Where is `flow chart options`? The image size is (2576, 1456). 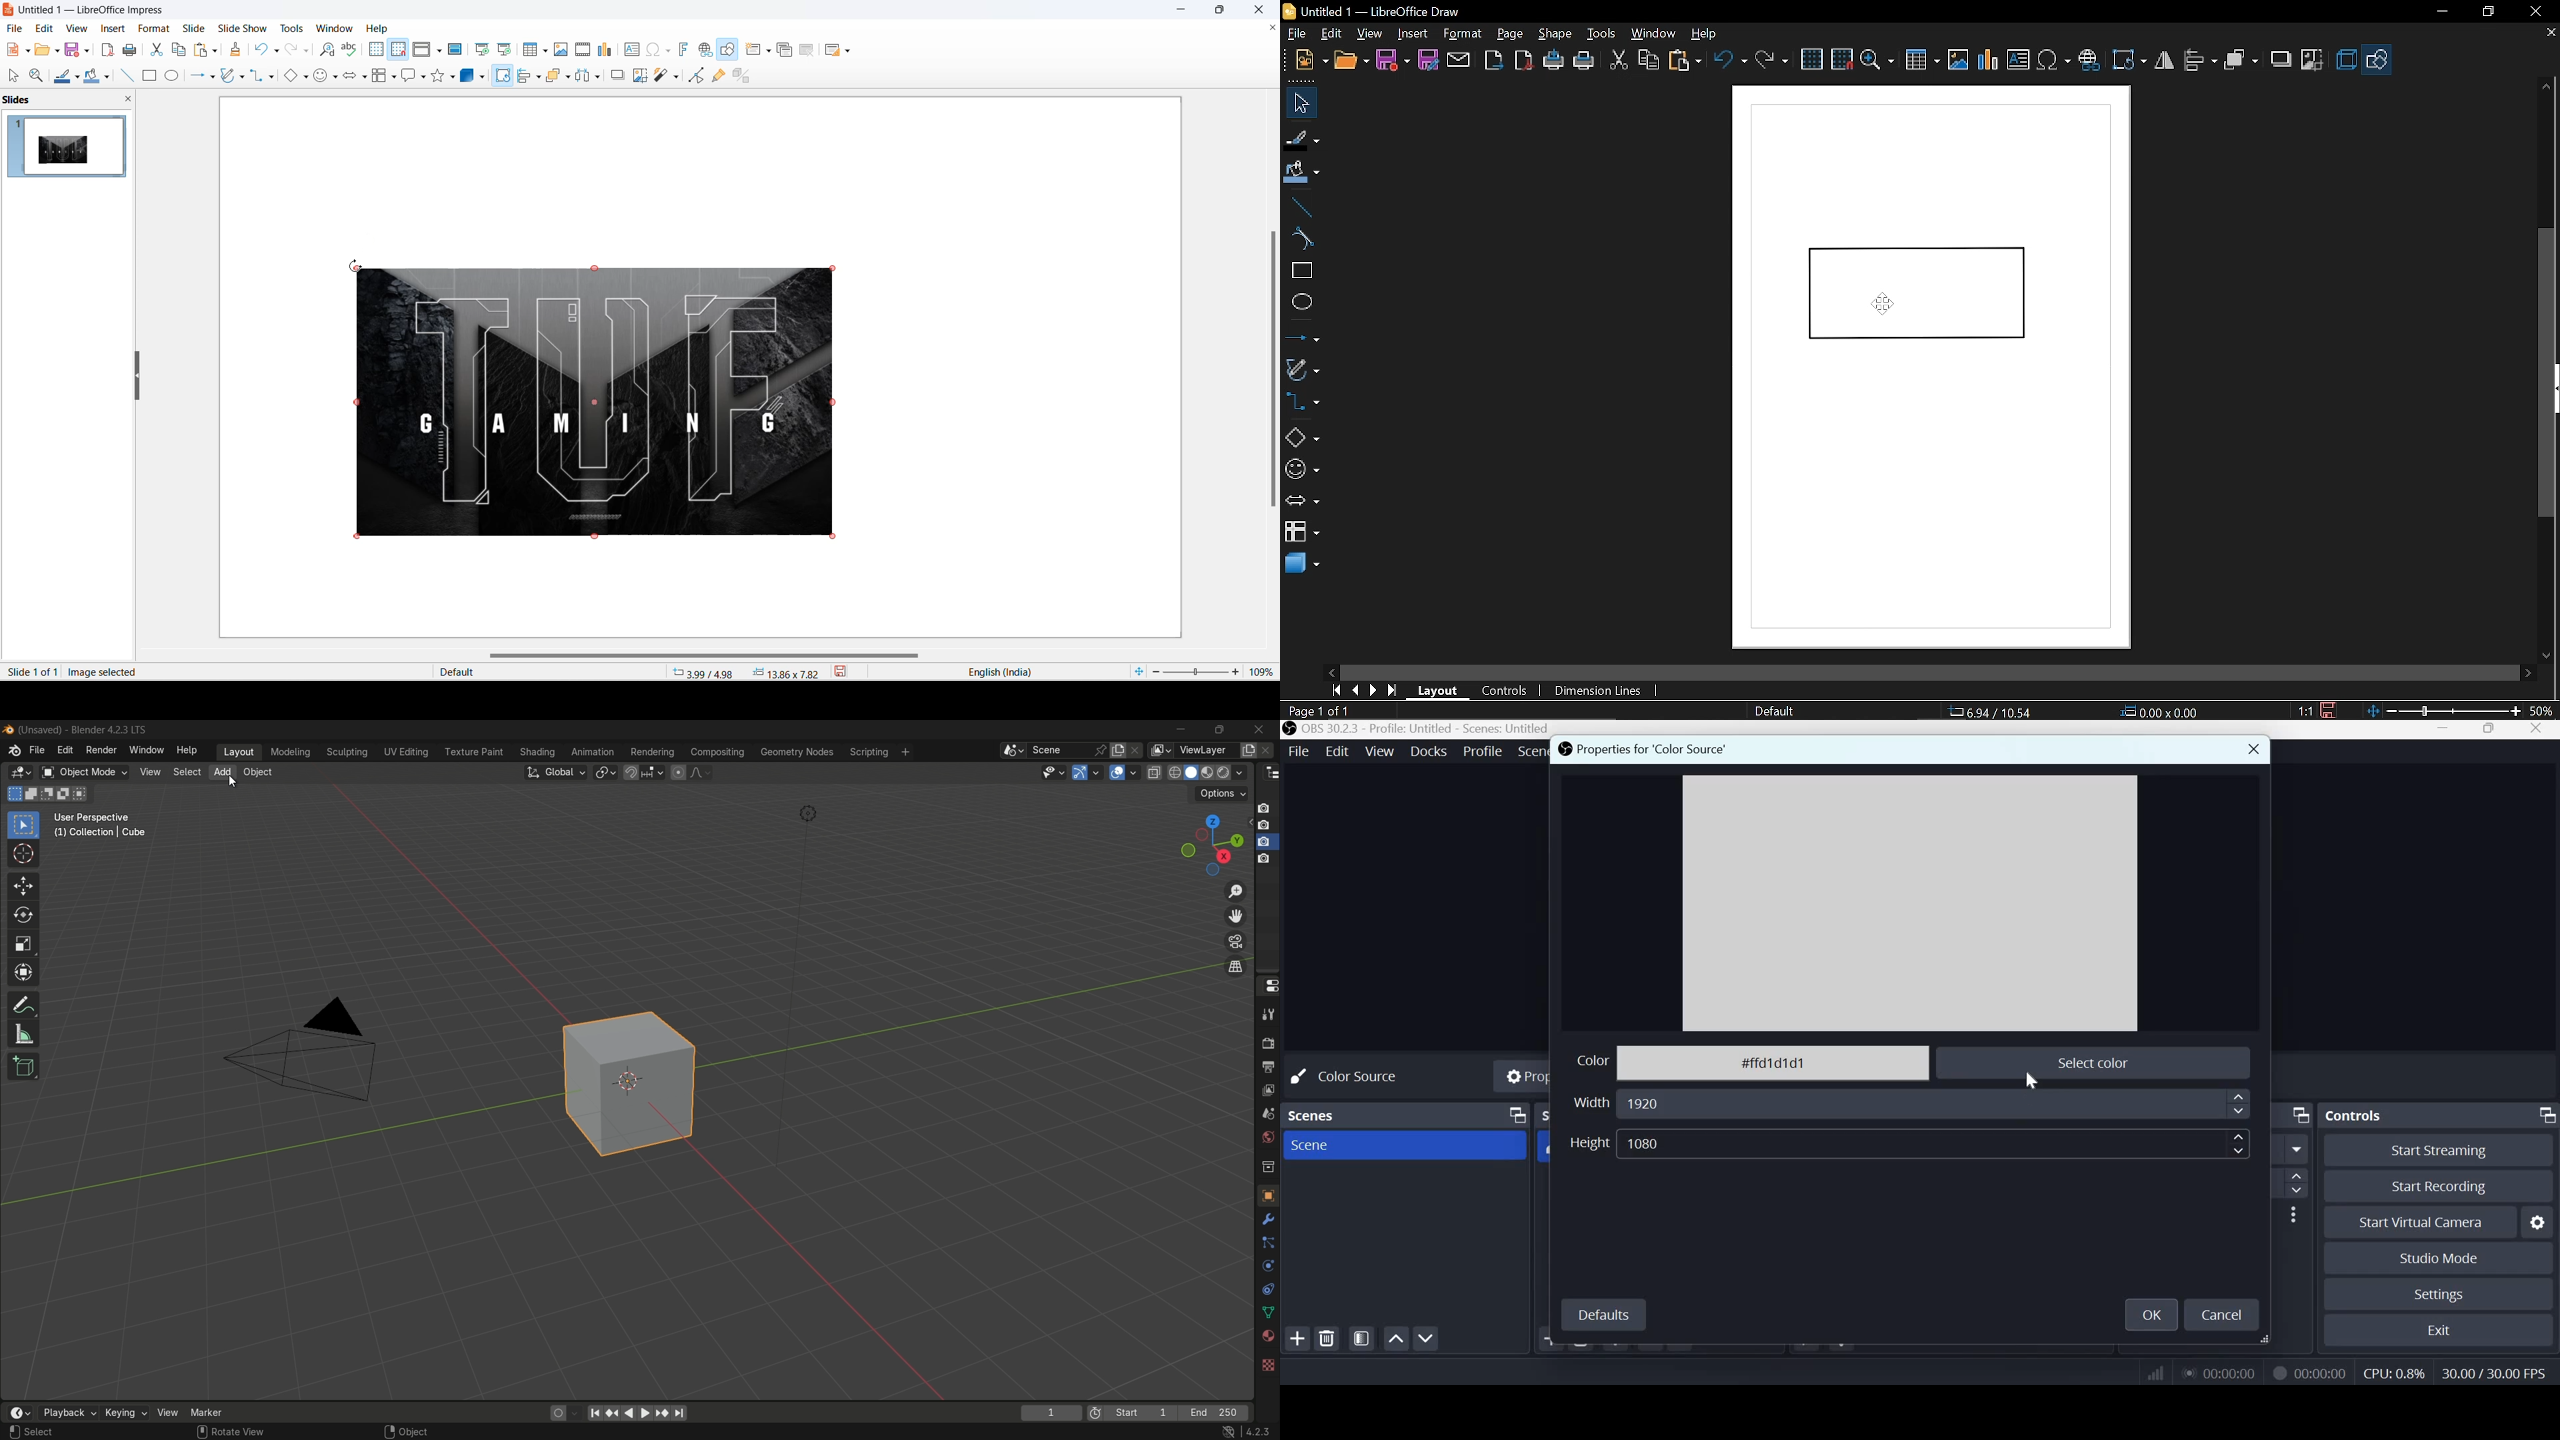 flow chart options is located at coordinates (394, 78).